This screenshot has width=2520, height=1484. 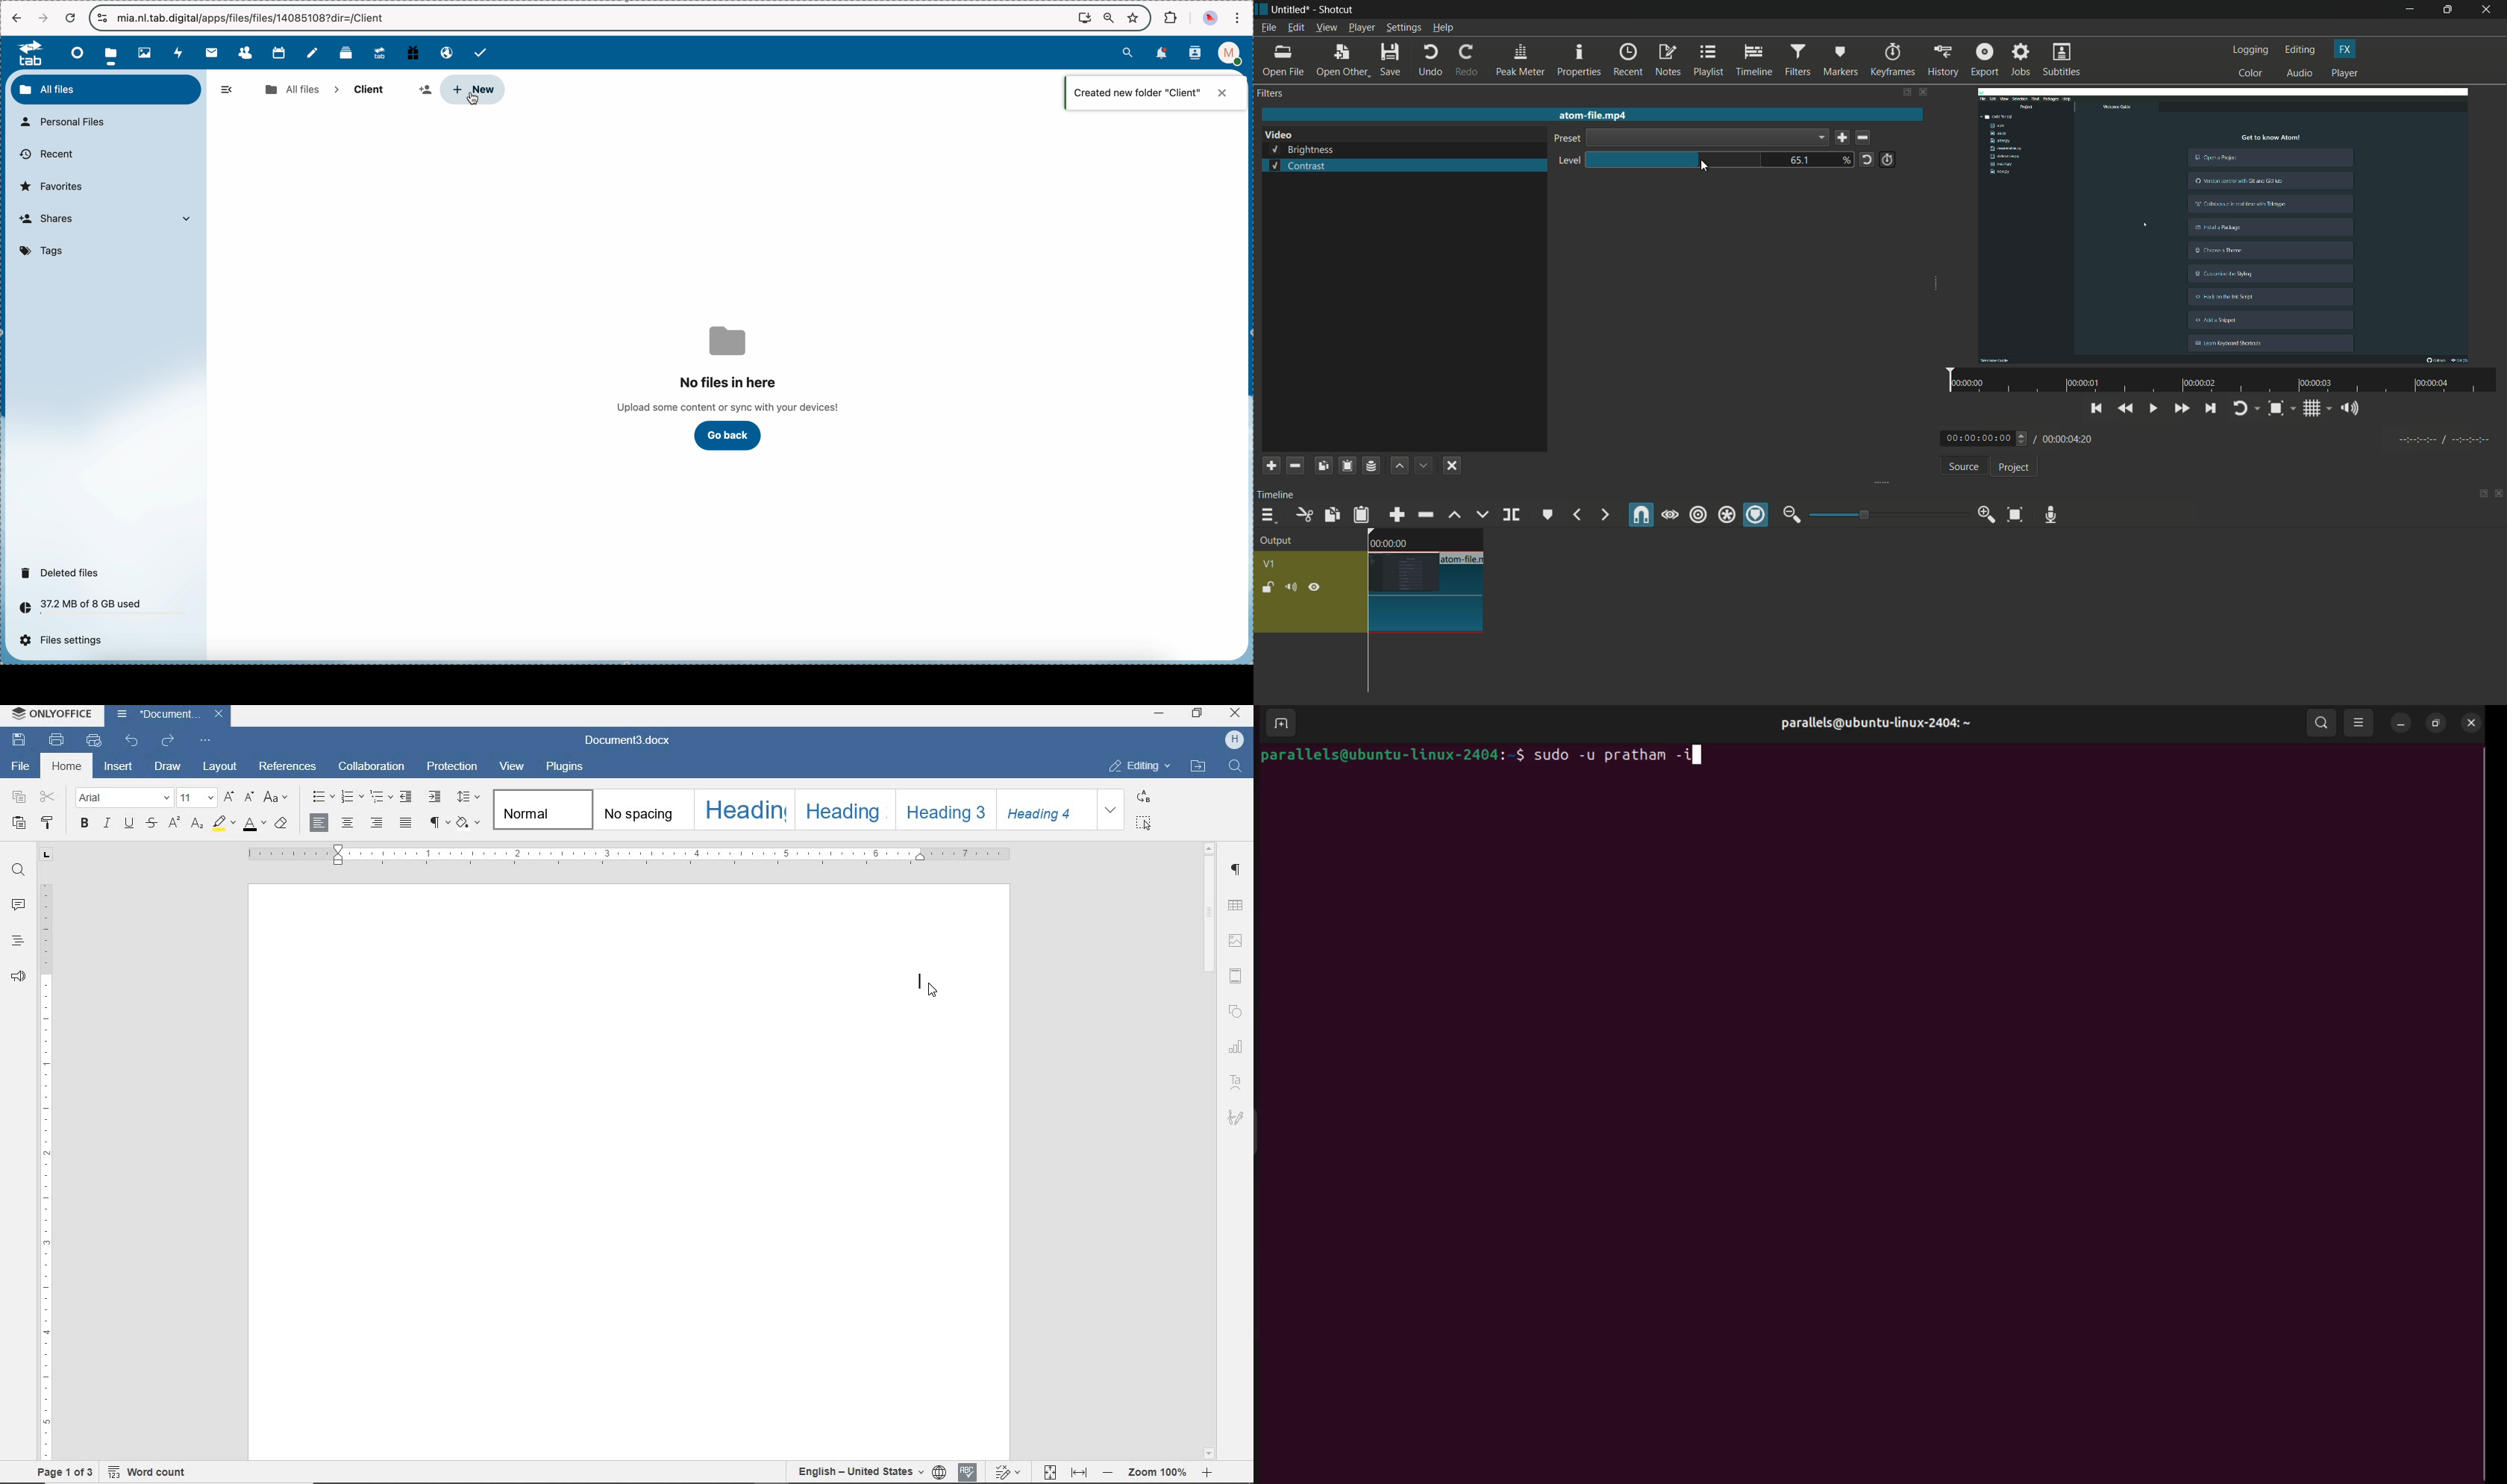 What do you see at coordinates (1159, 54) in the screenshot?
I see `notifications` at bounding box center [1159, 54].